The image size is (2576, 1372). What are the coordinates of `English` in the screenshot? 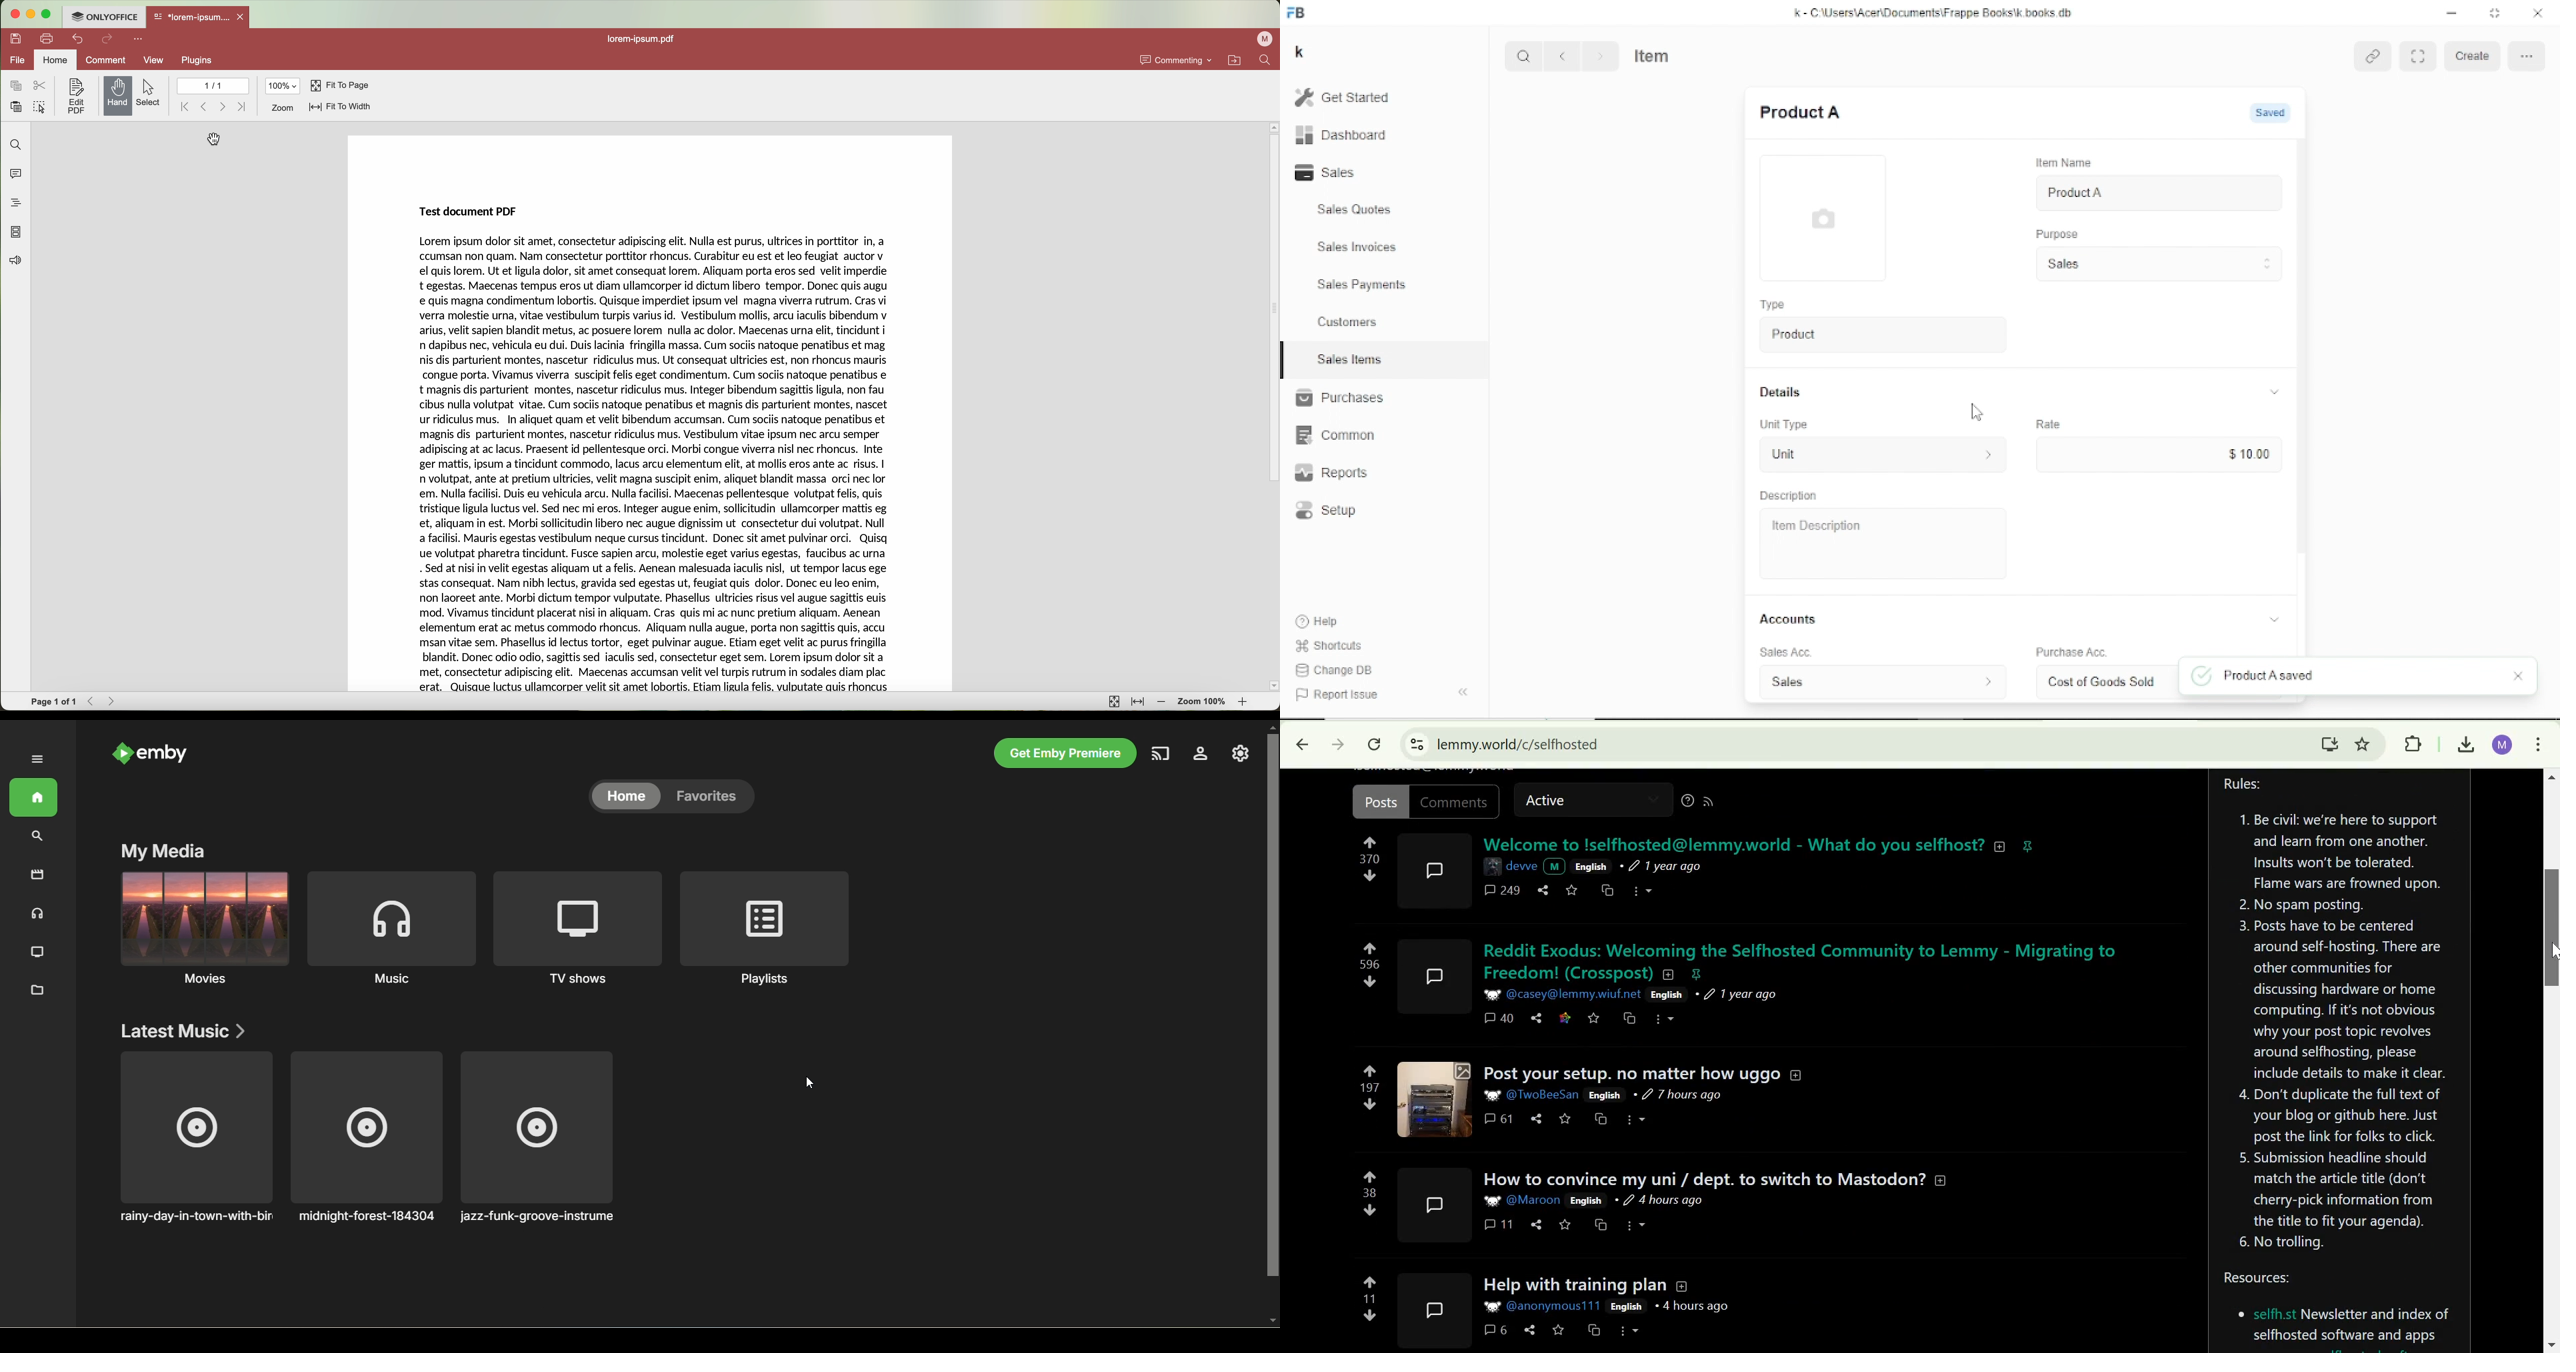 It's located at (1627, 1307).